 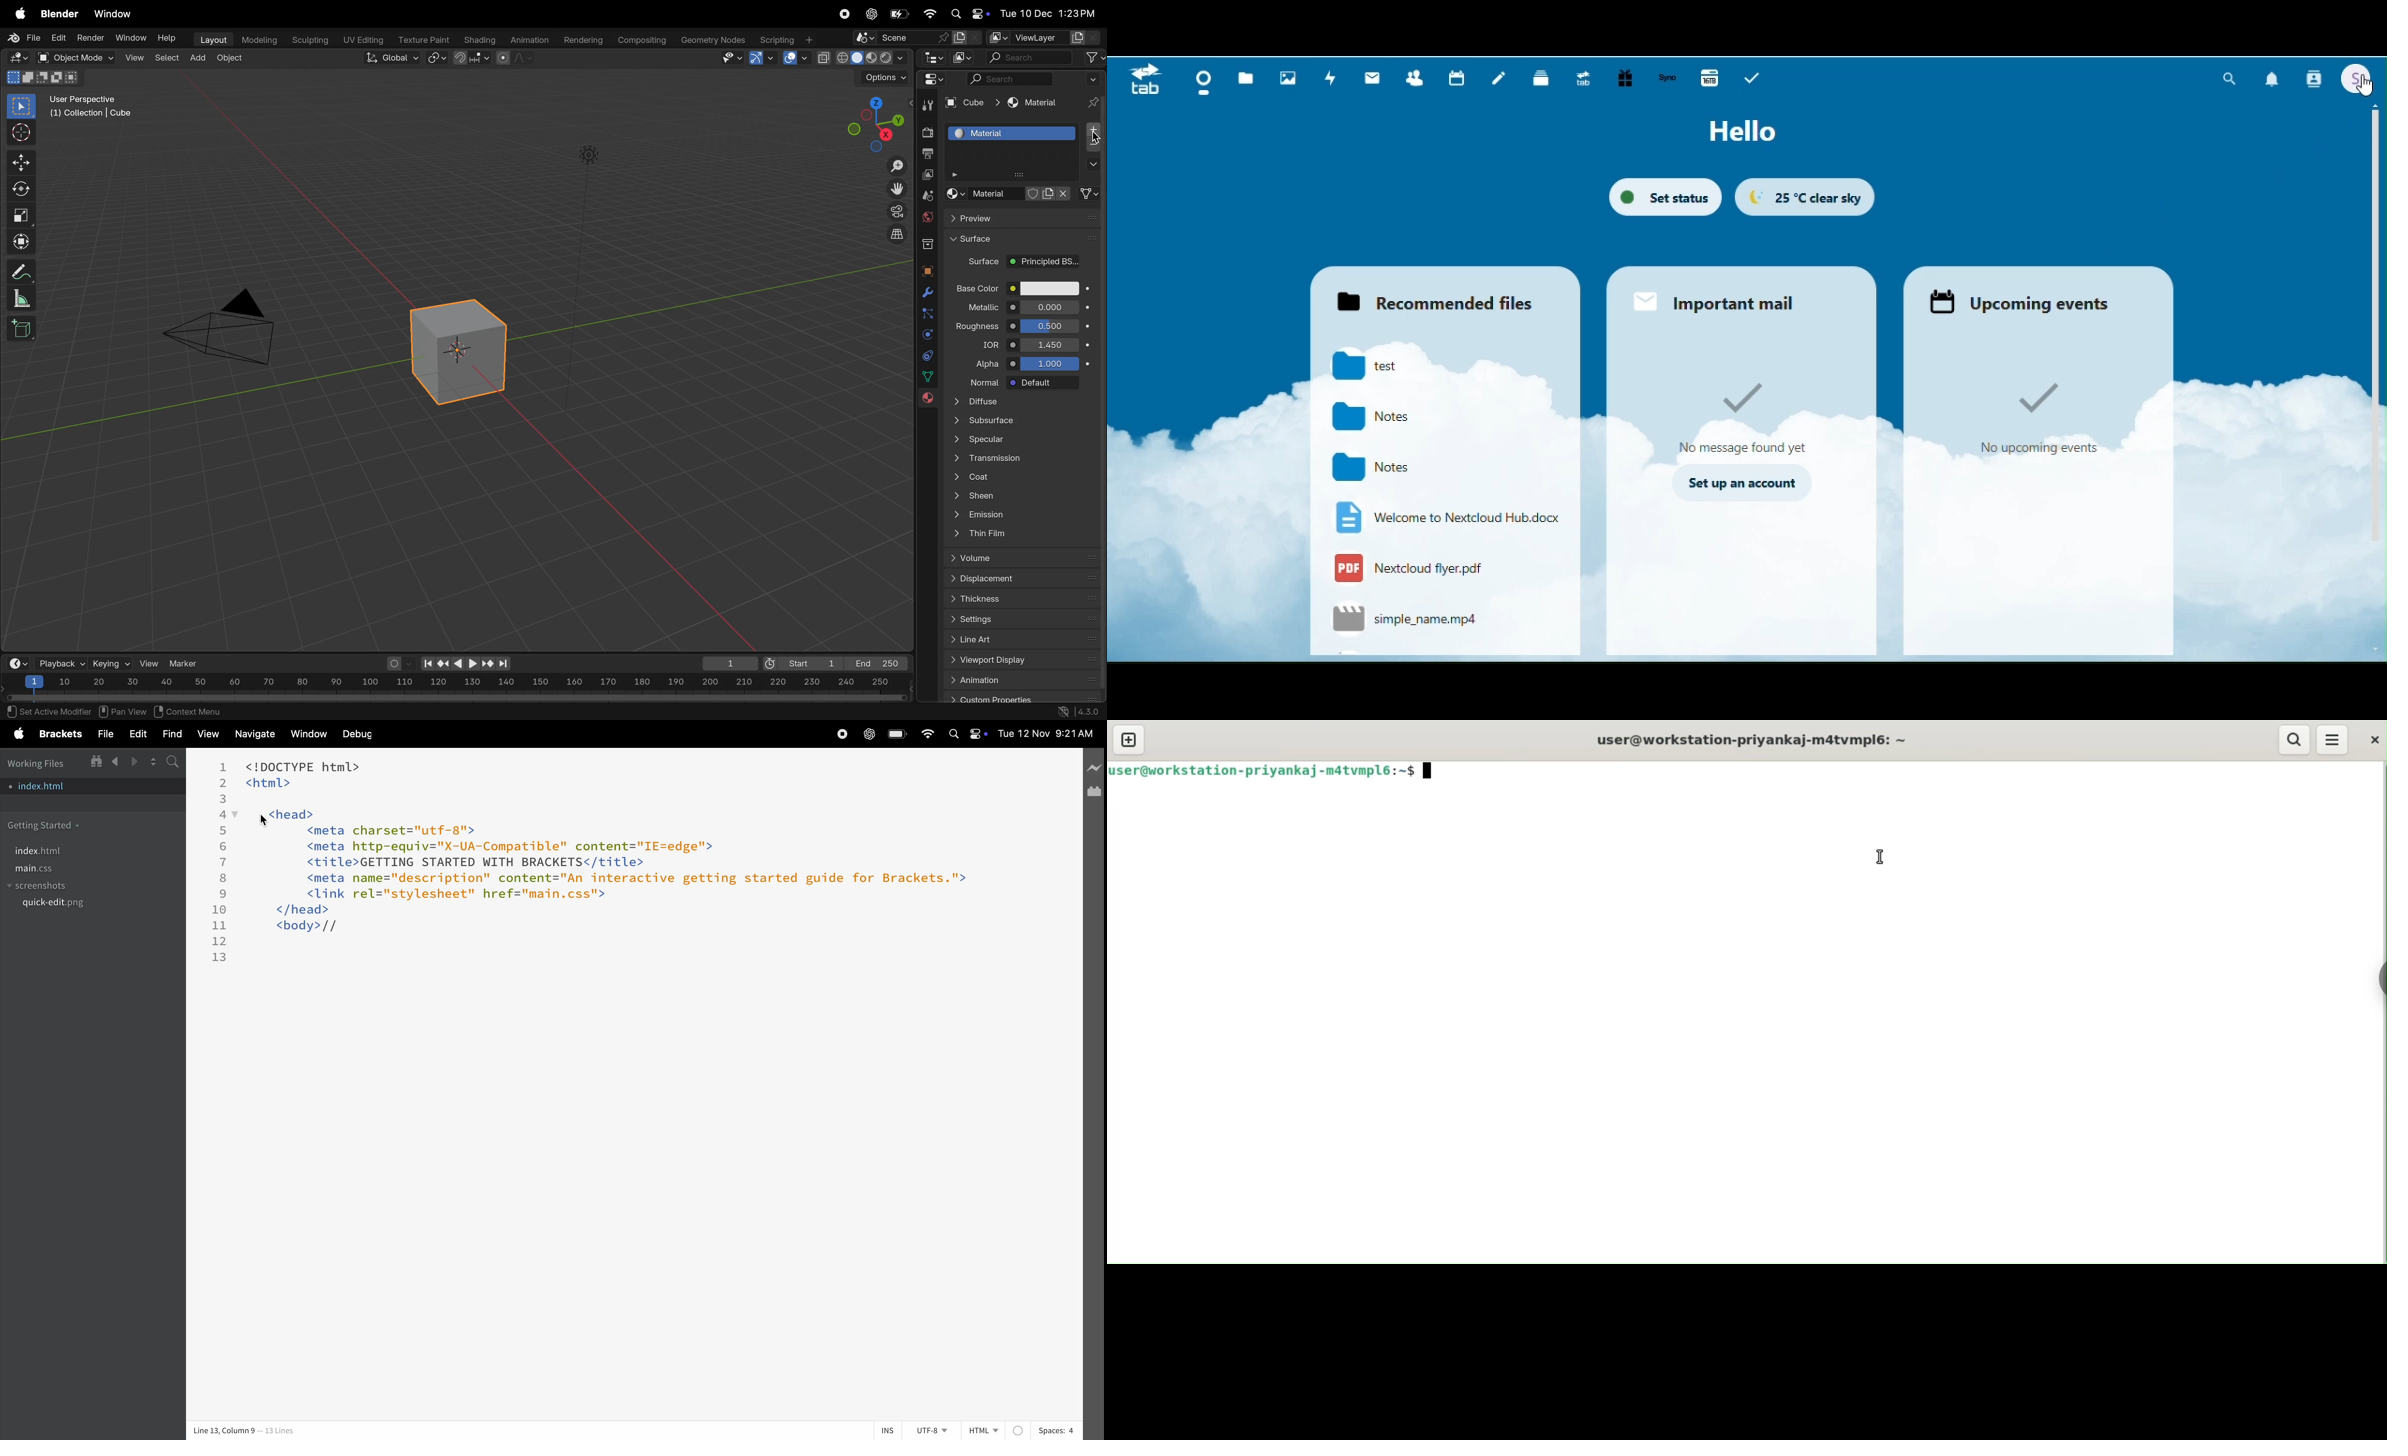 I want to click on split editor, so click(x=151, y=762).